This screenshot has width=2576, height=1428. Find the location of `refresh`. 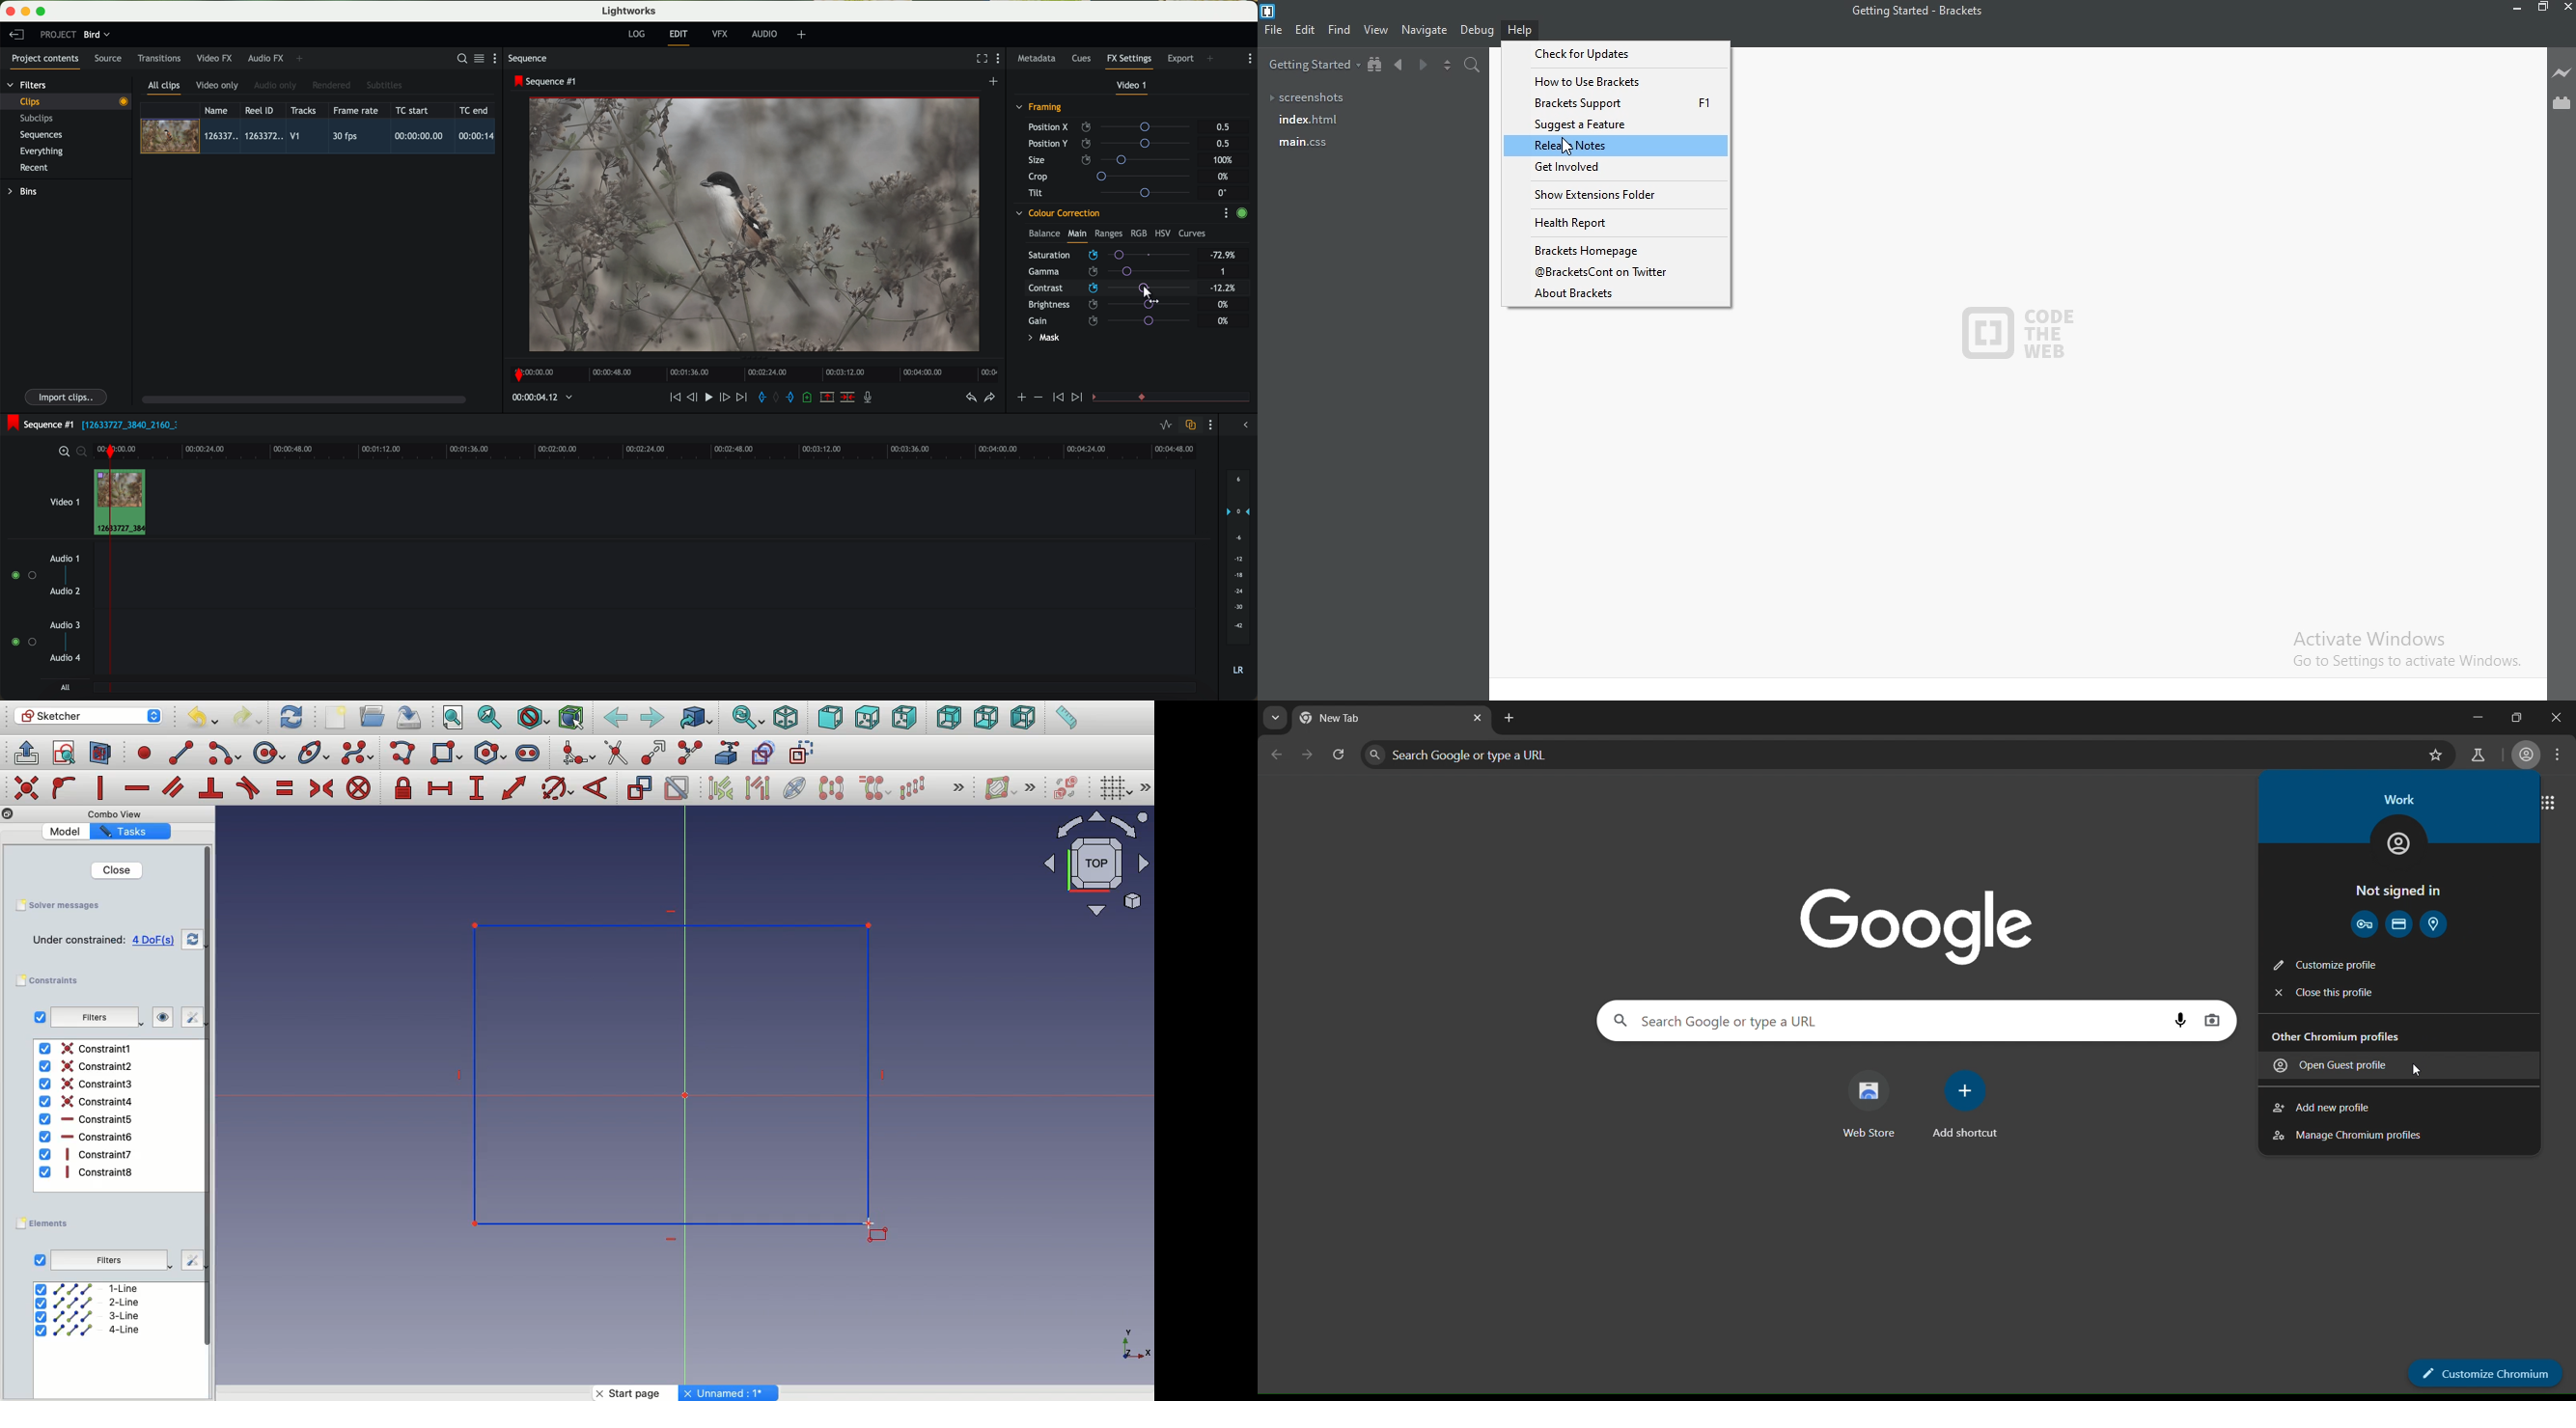

refresh is located at coordinates (192, 939).